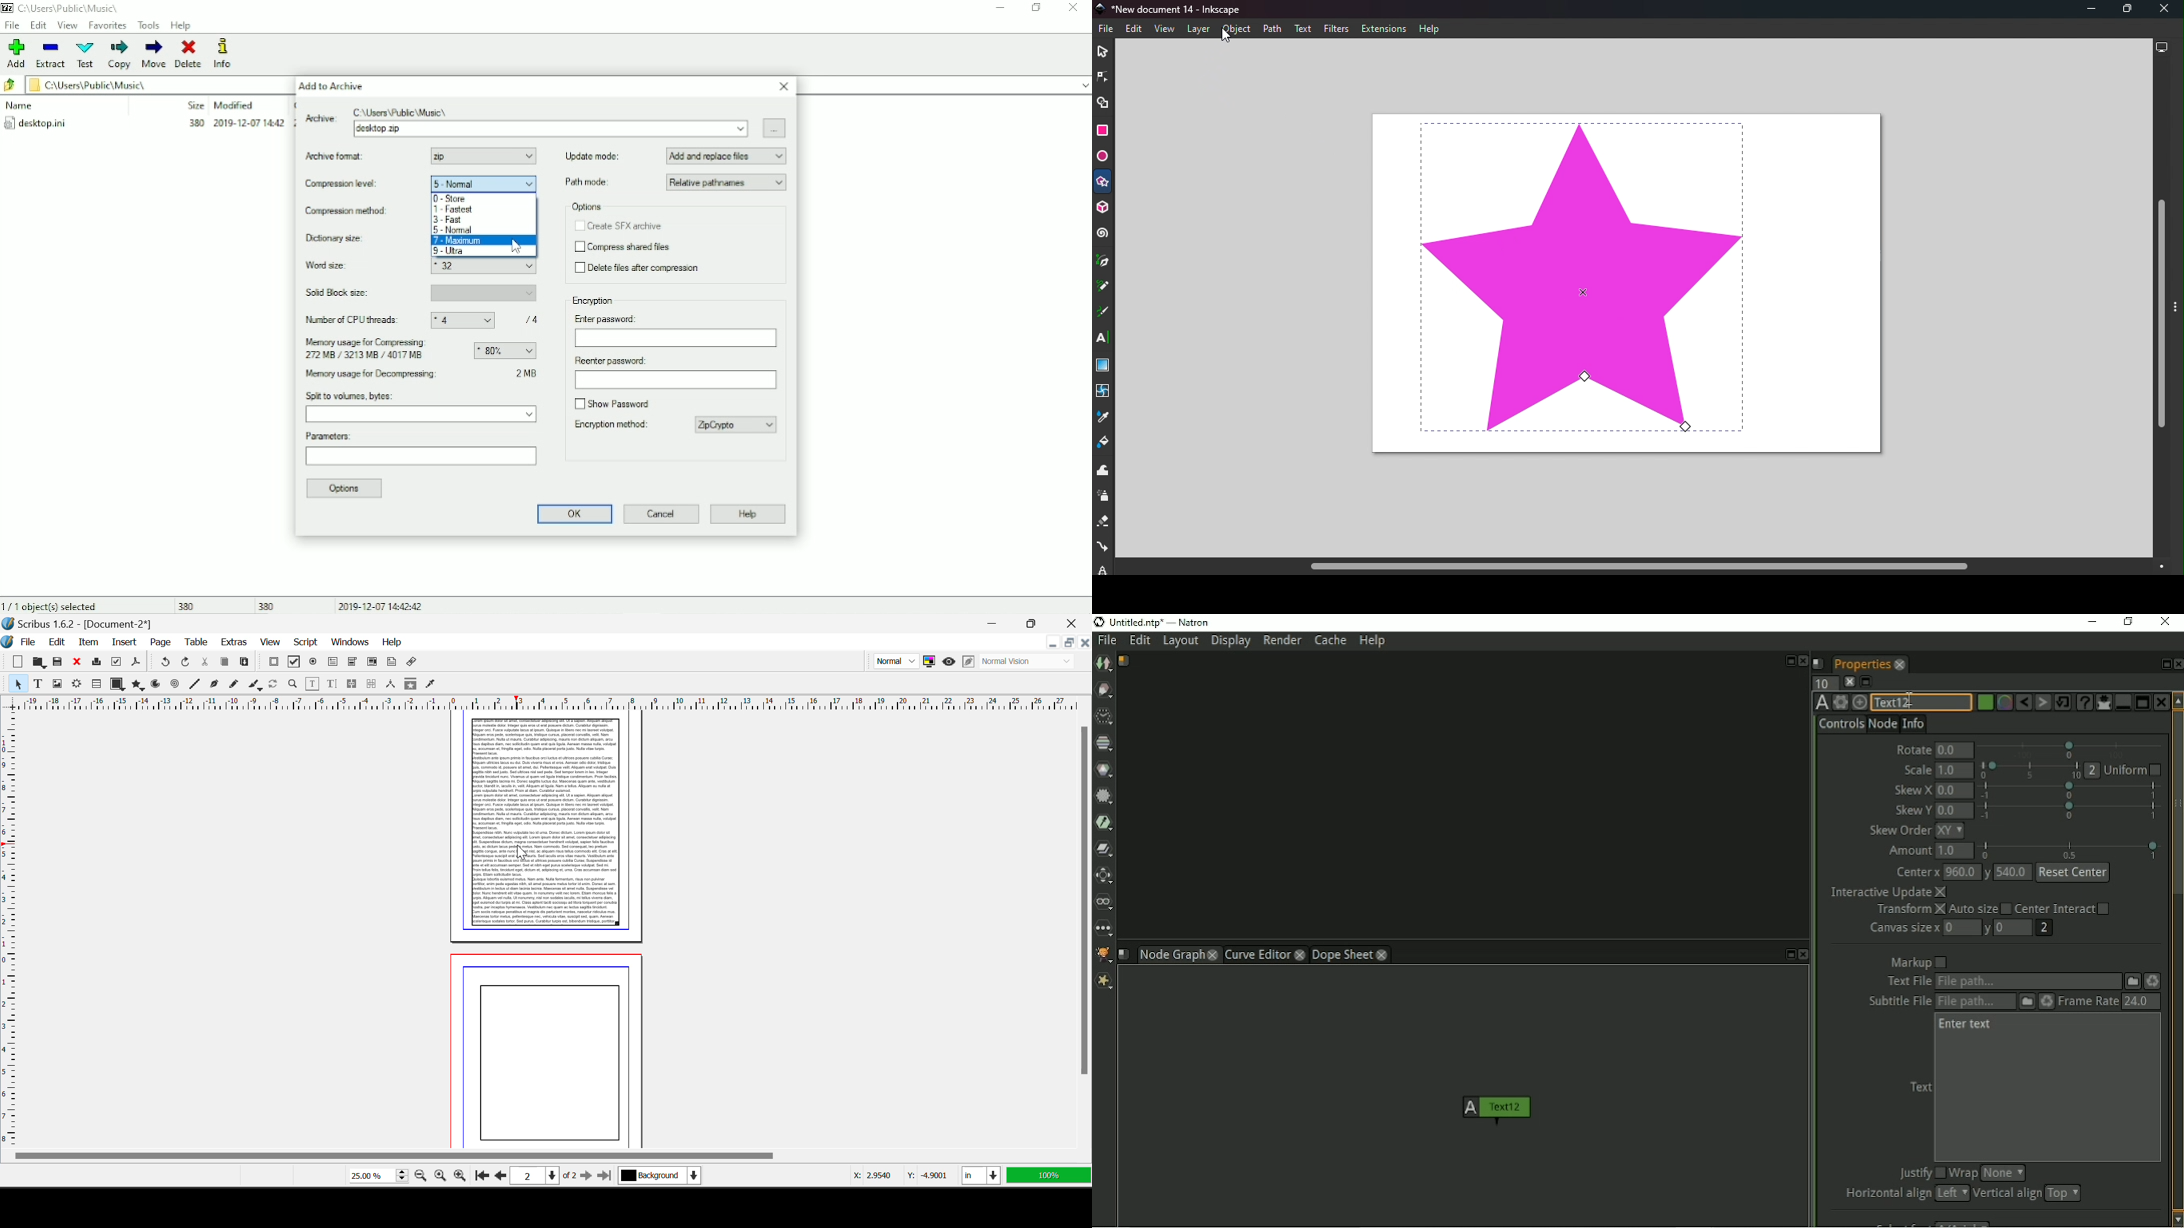  What do you see at coordinates (1084, 643) in the screenshot?
I see `Close` at bounding box center [1084, 643].